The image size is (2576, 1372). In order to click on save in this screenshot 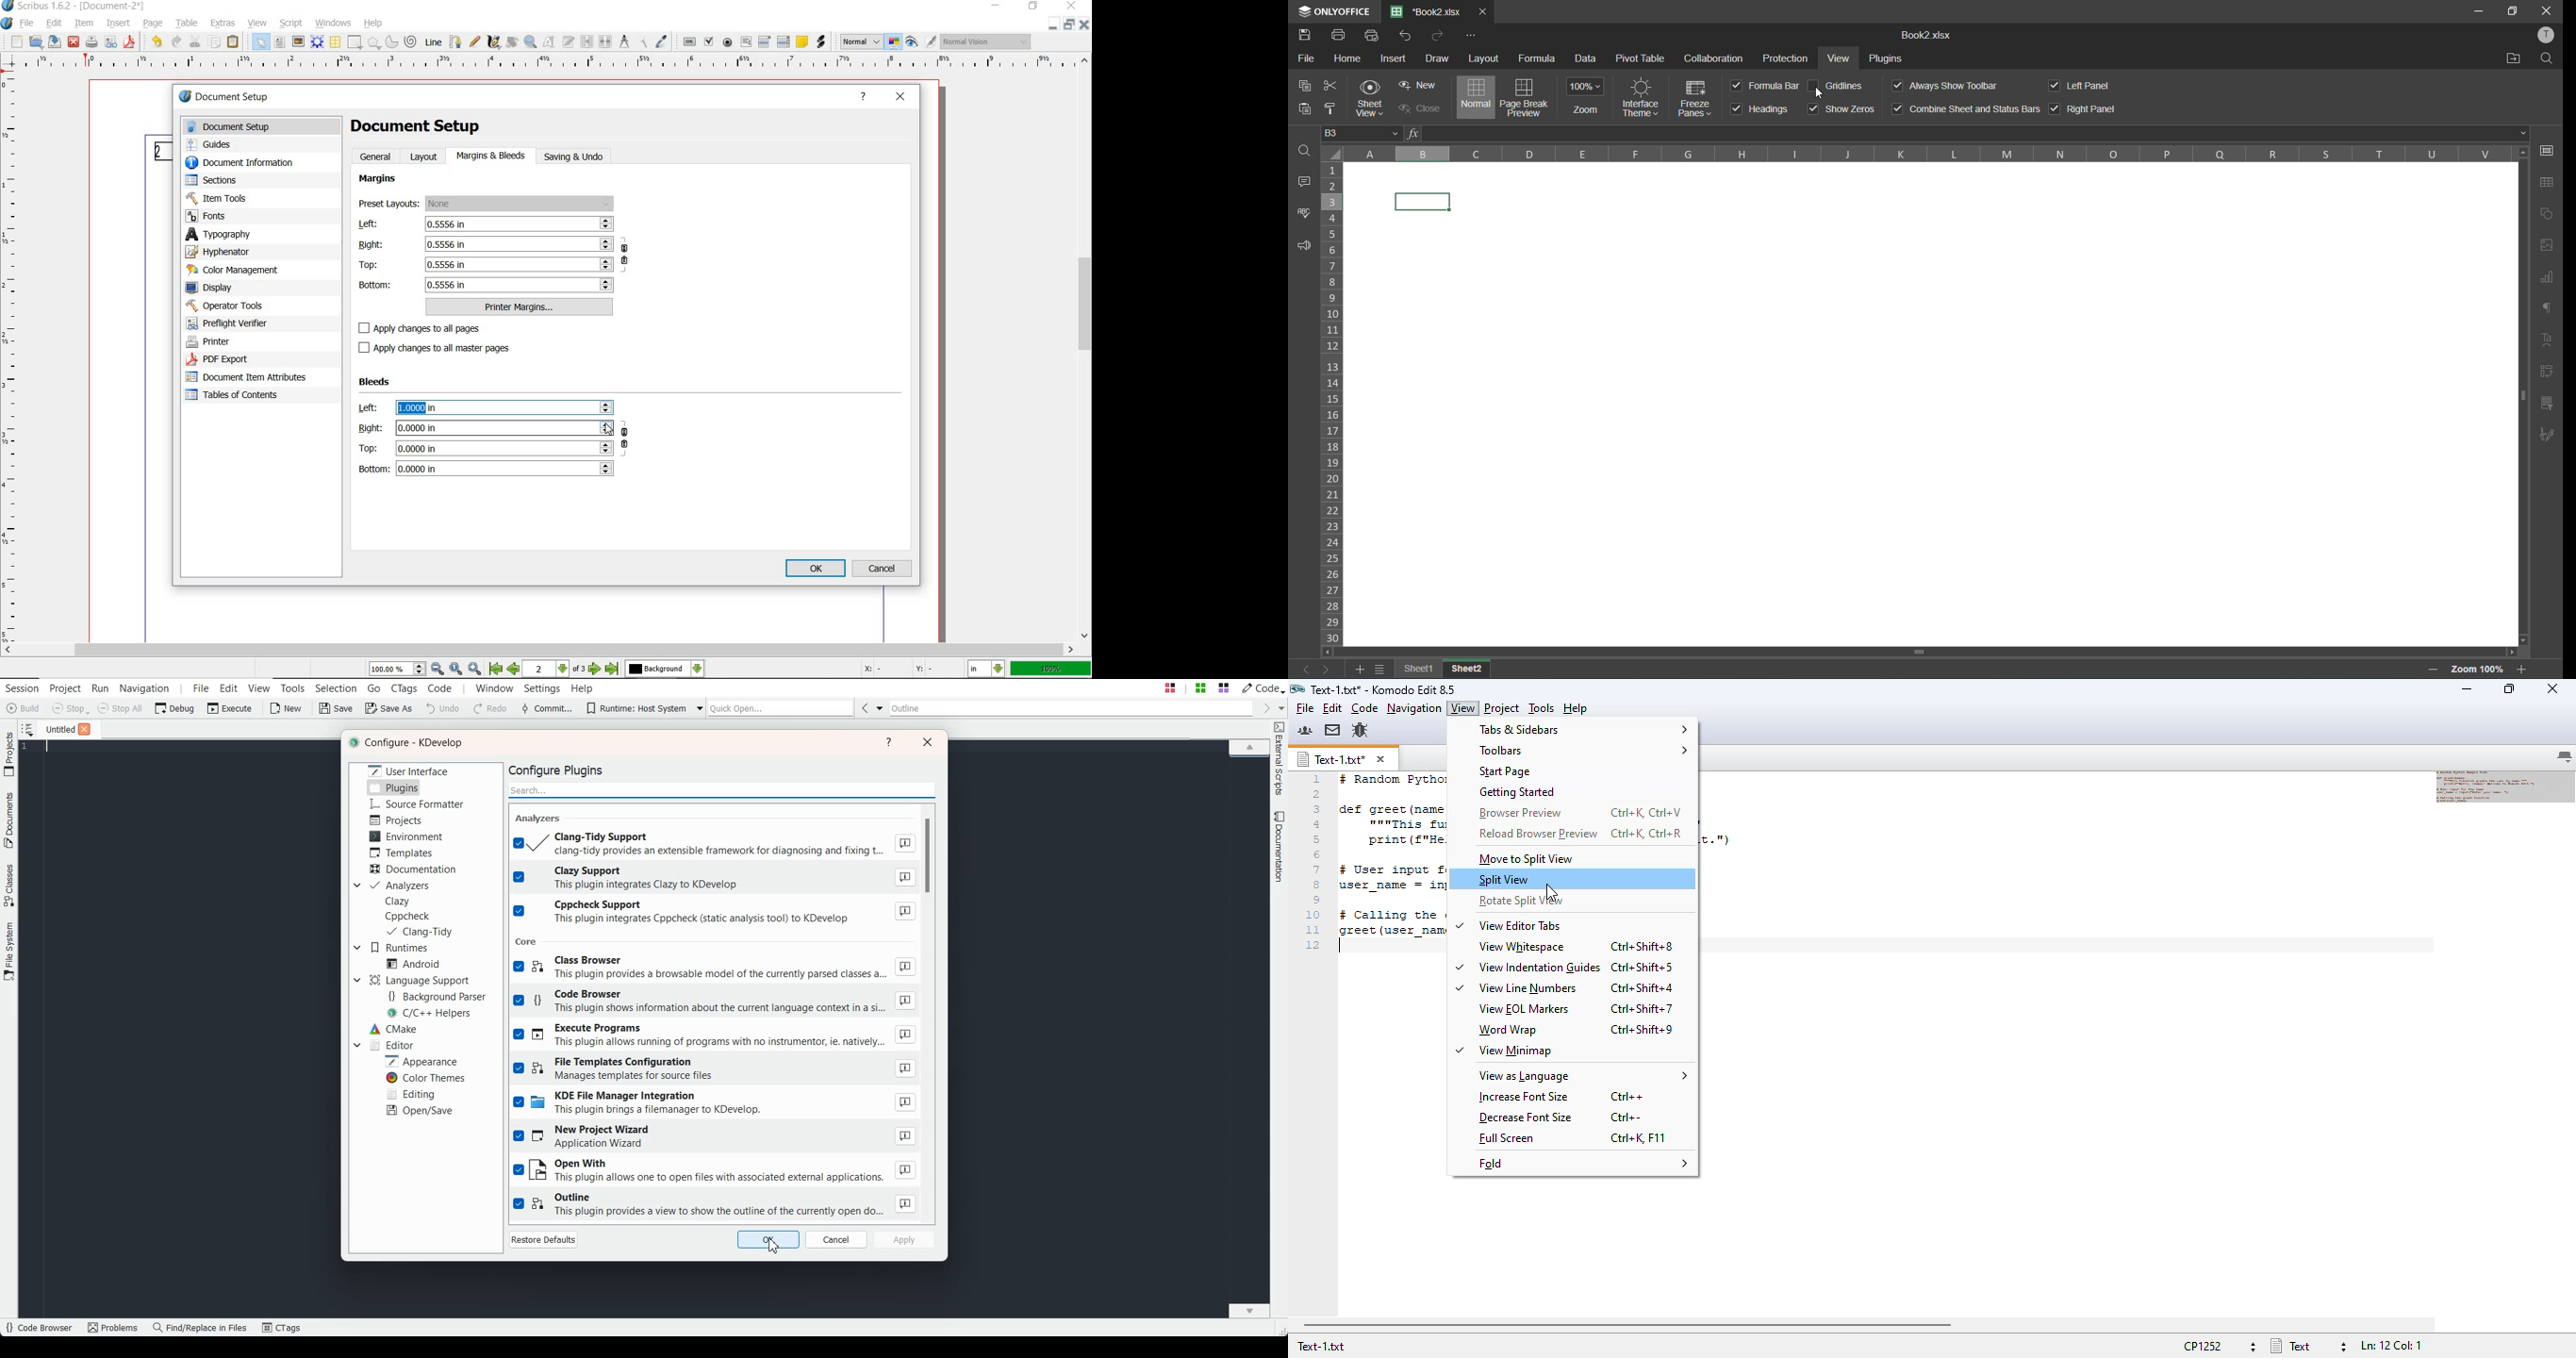, I will do `click(55, 42)`.